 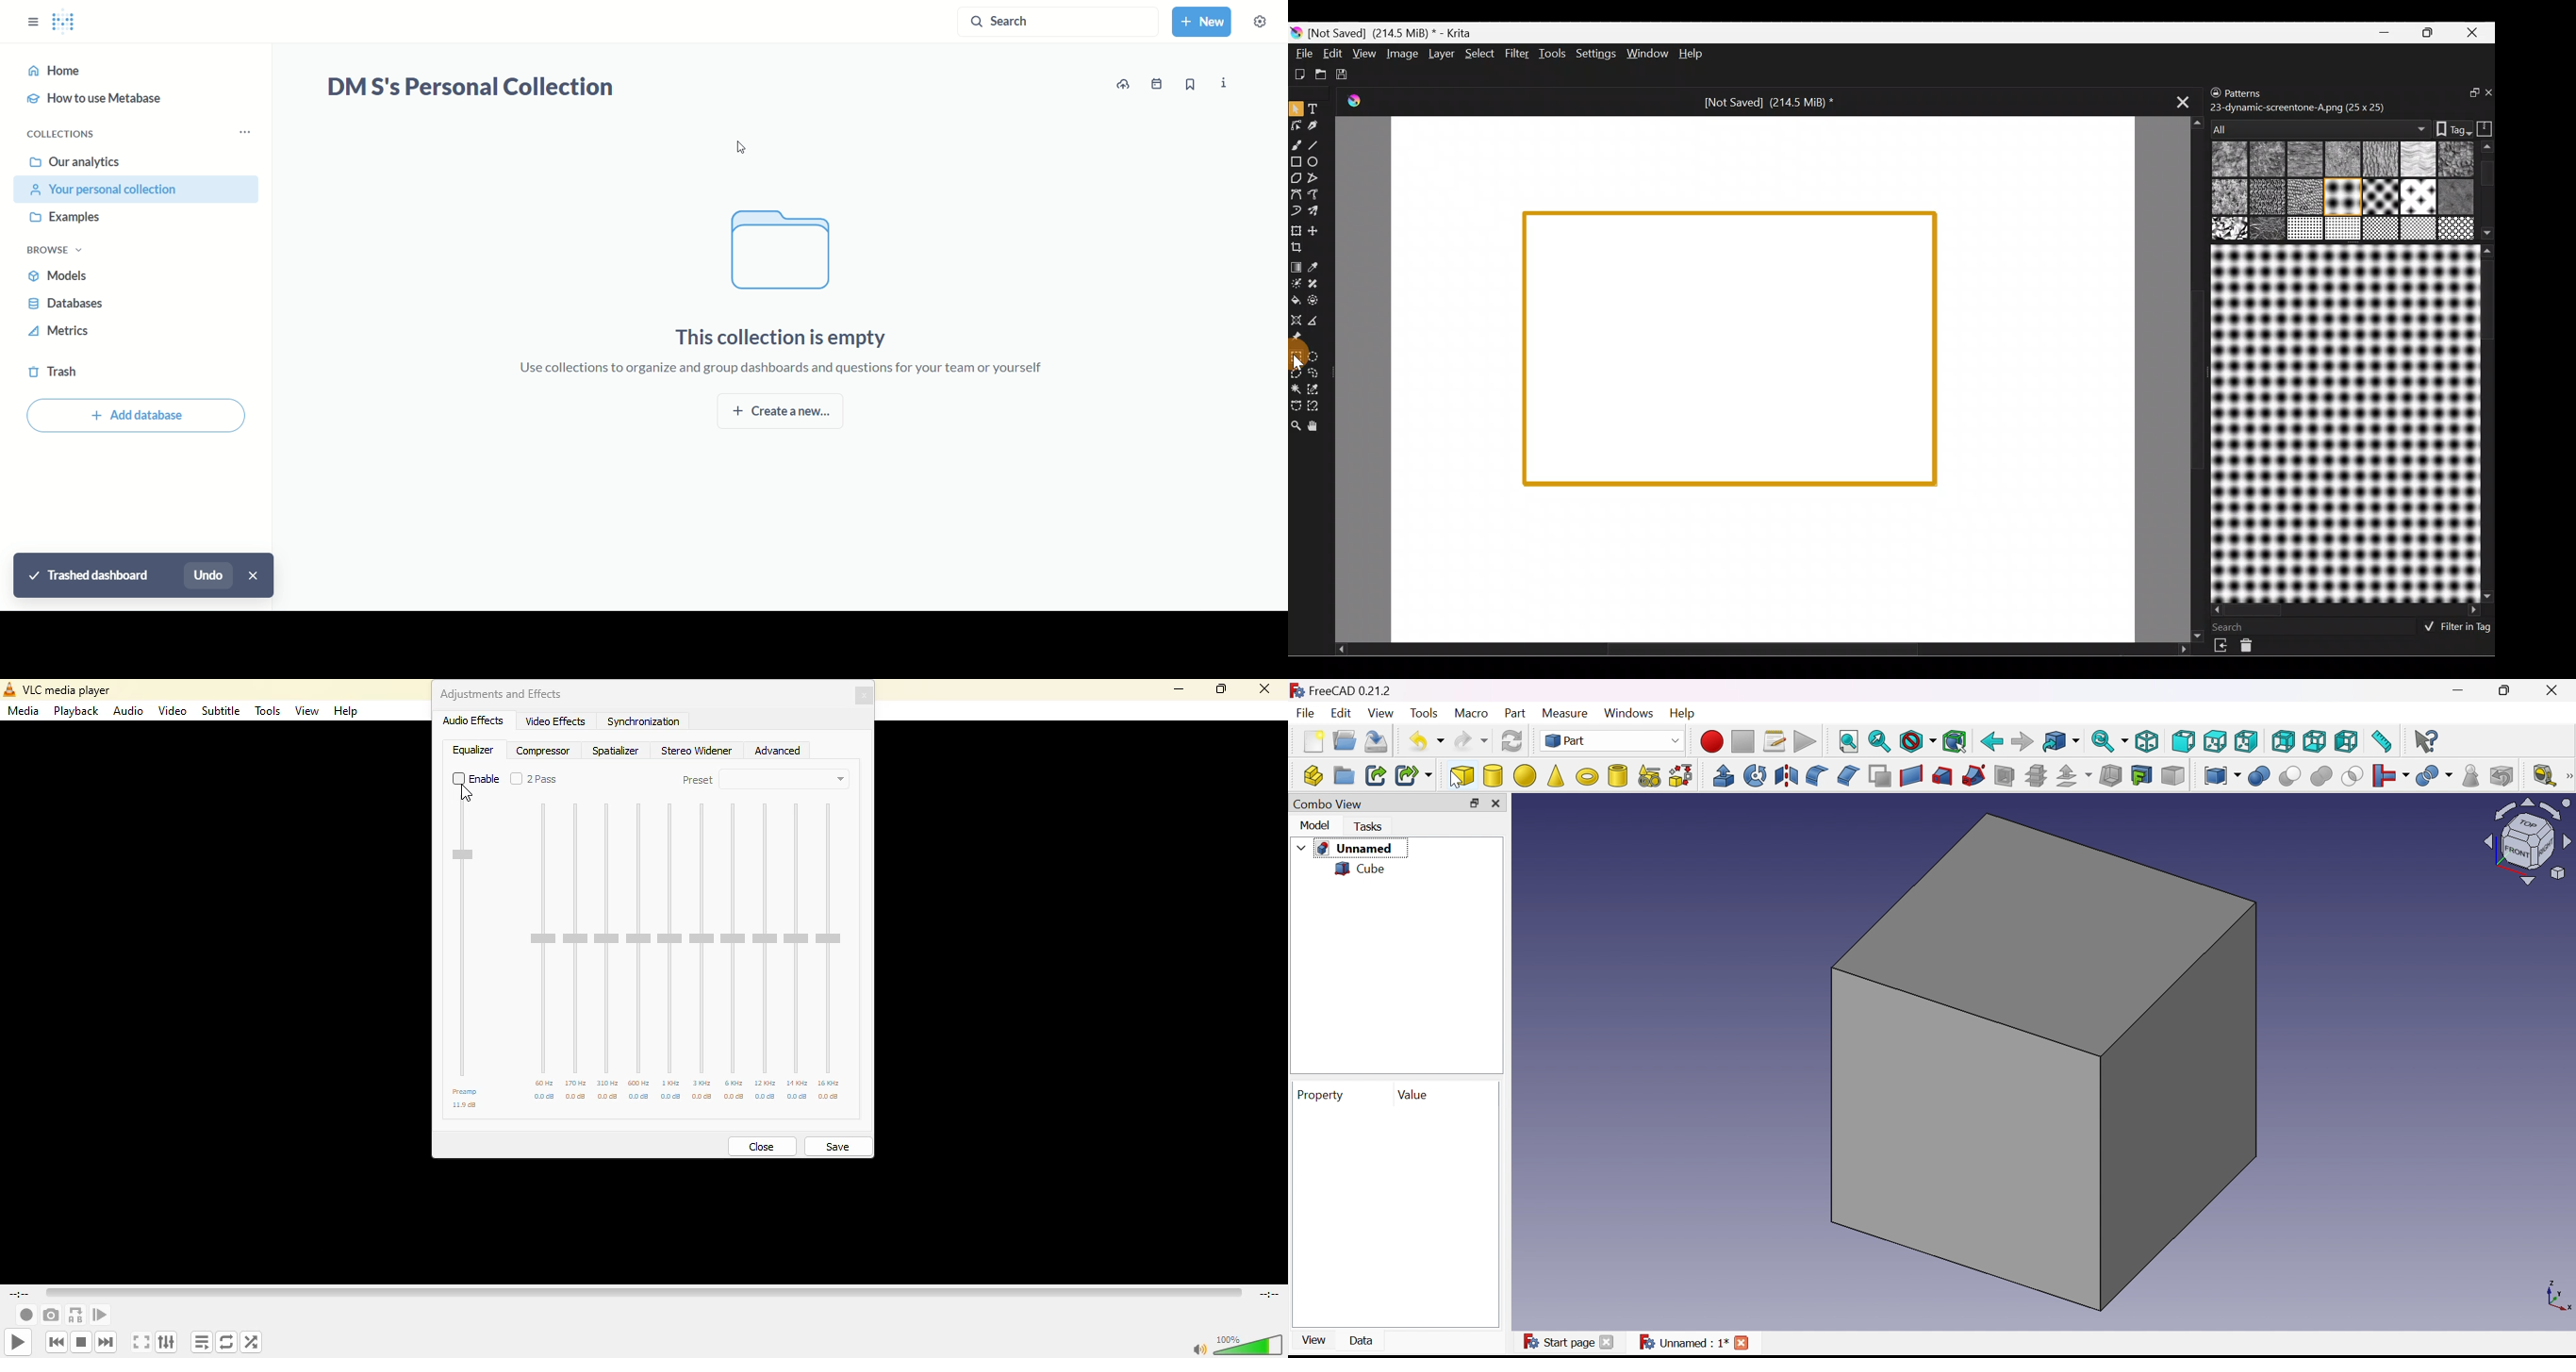 I want to click on 04 paper-c-grain.png, so click(x=2377, y=160).